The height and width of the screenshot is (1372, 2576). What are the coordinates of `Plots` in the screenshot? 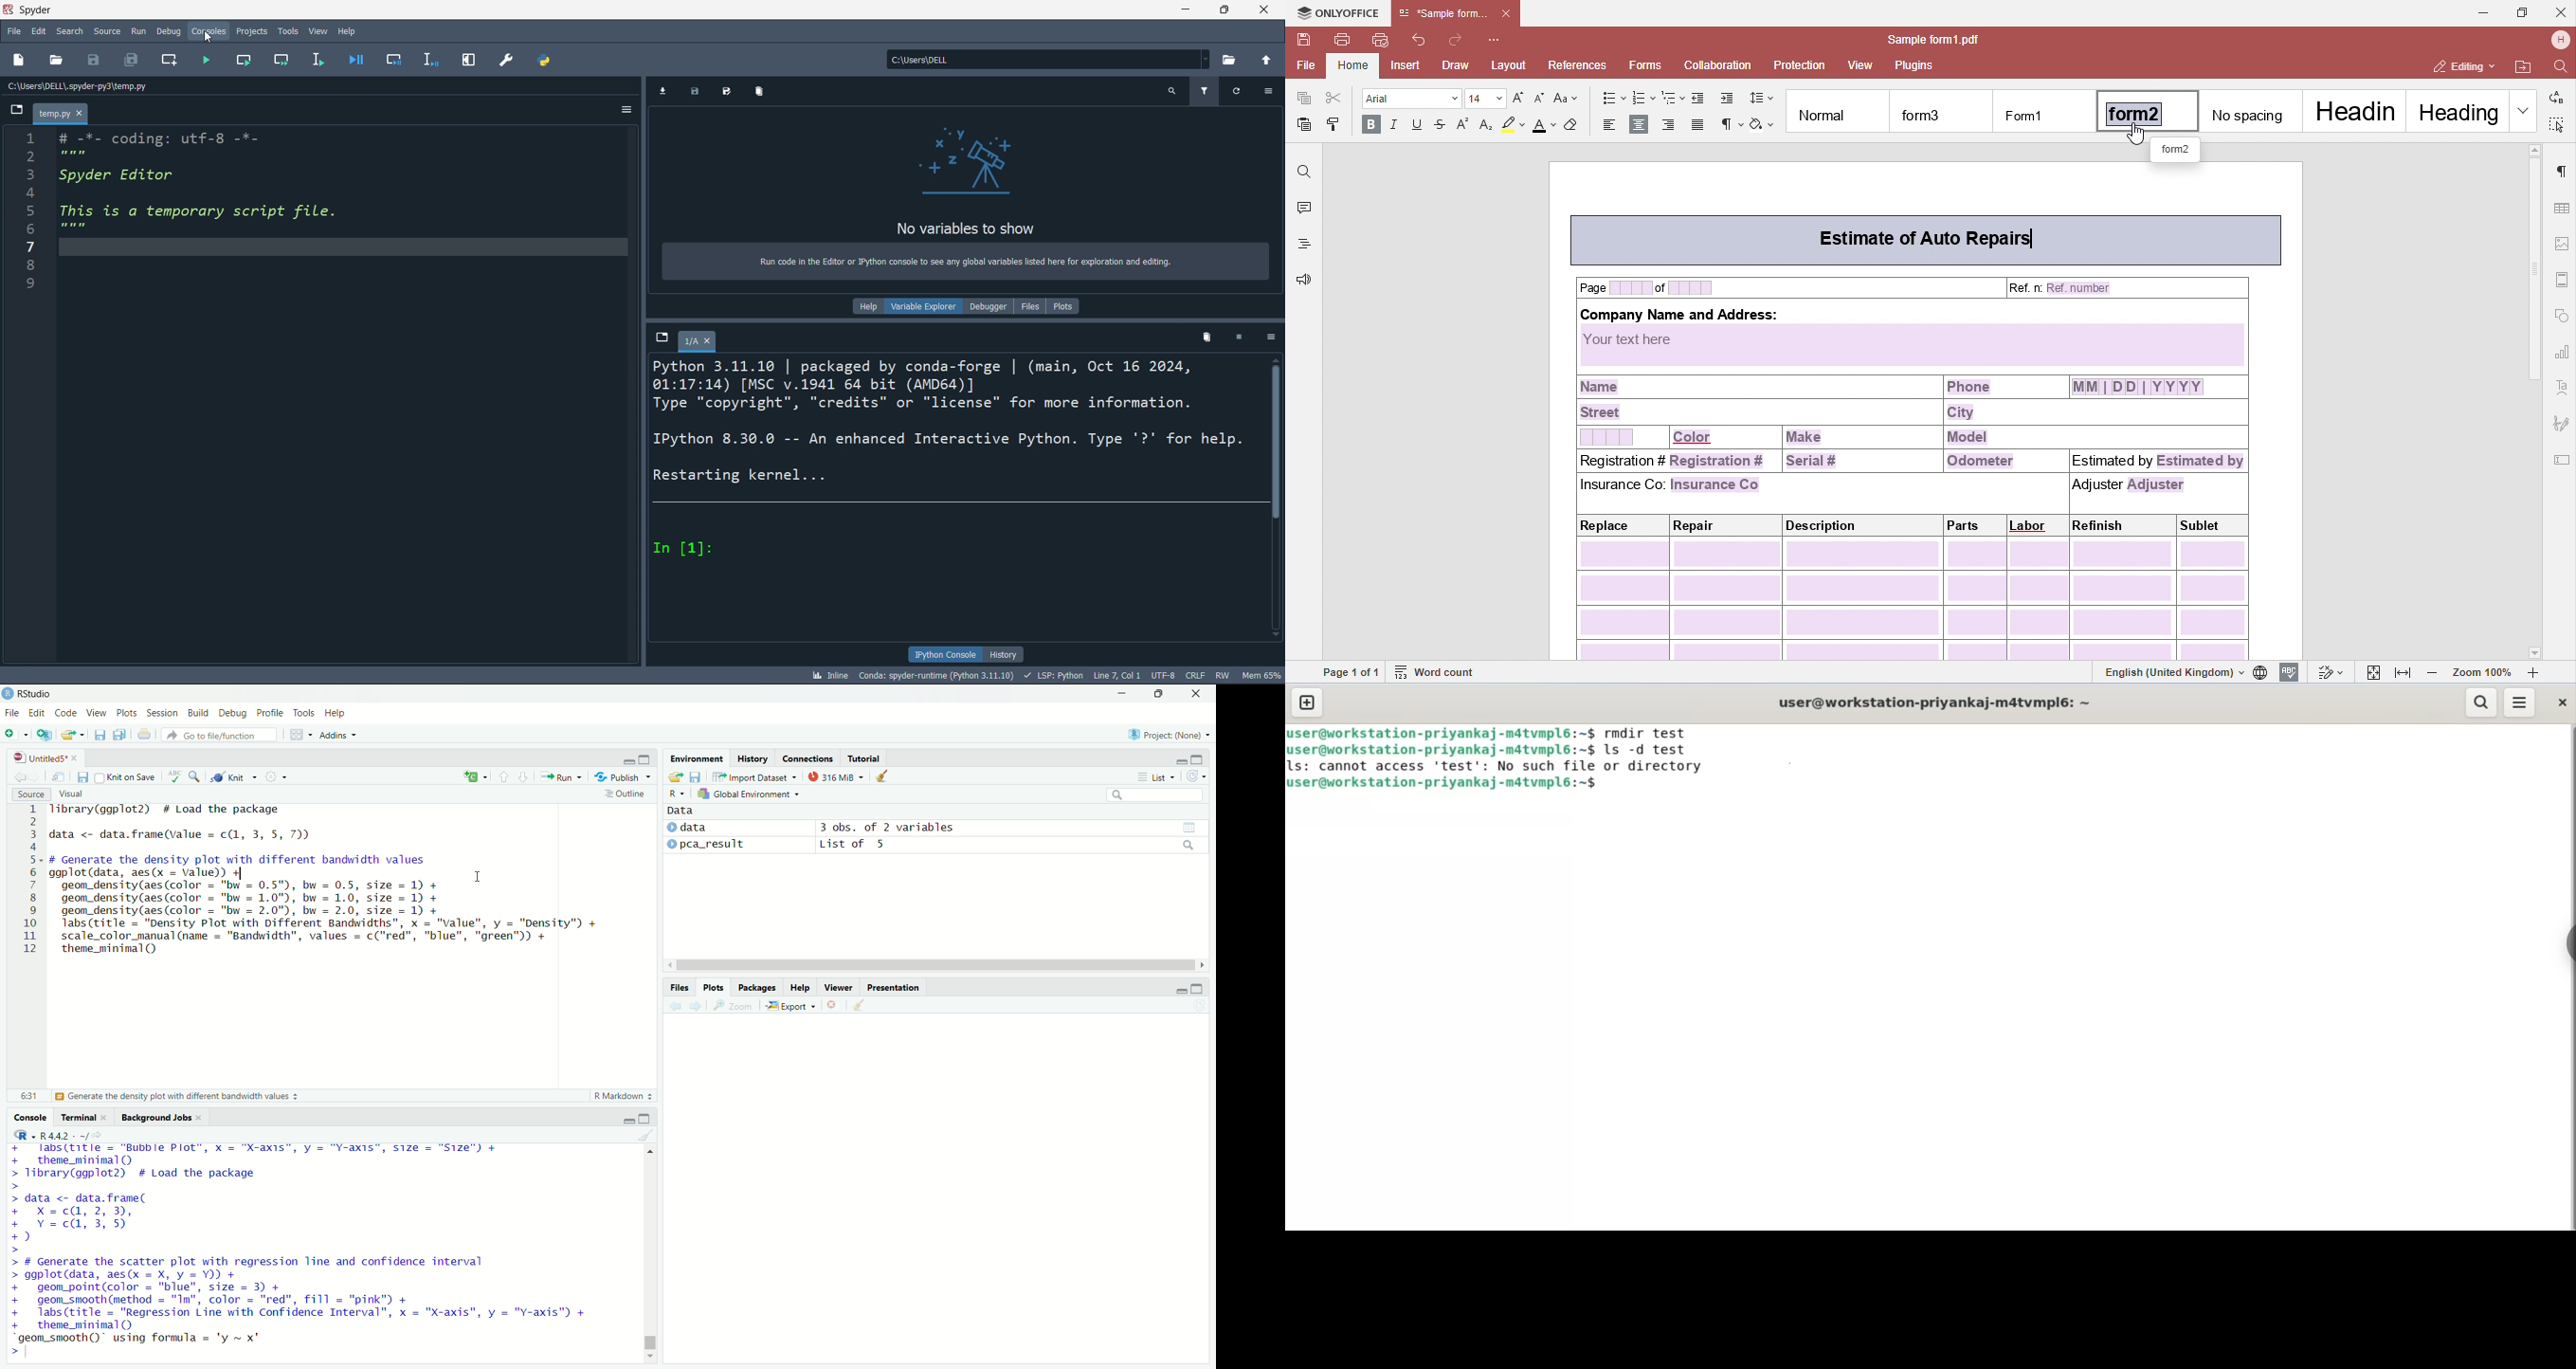 It's located at (713, 987).